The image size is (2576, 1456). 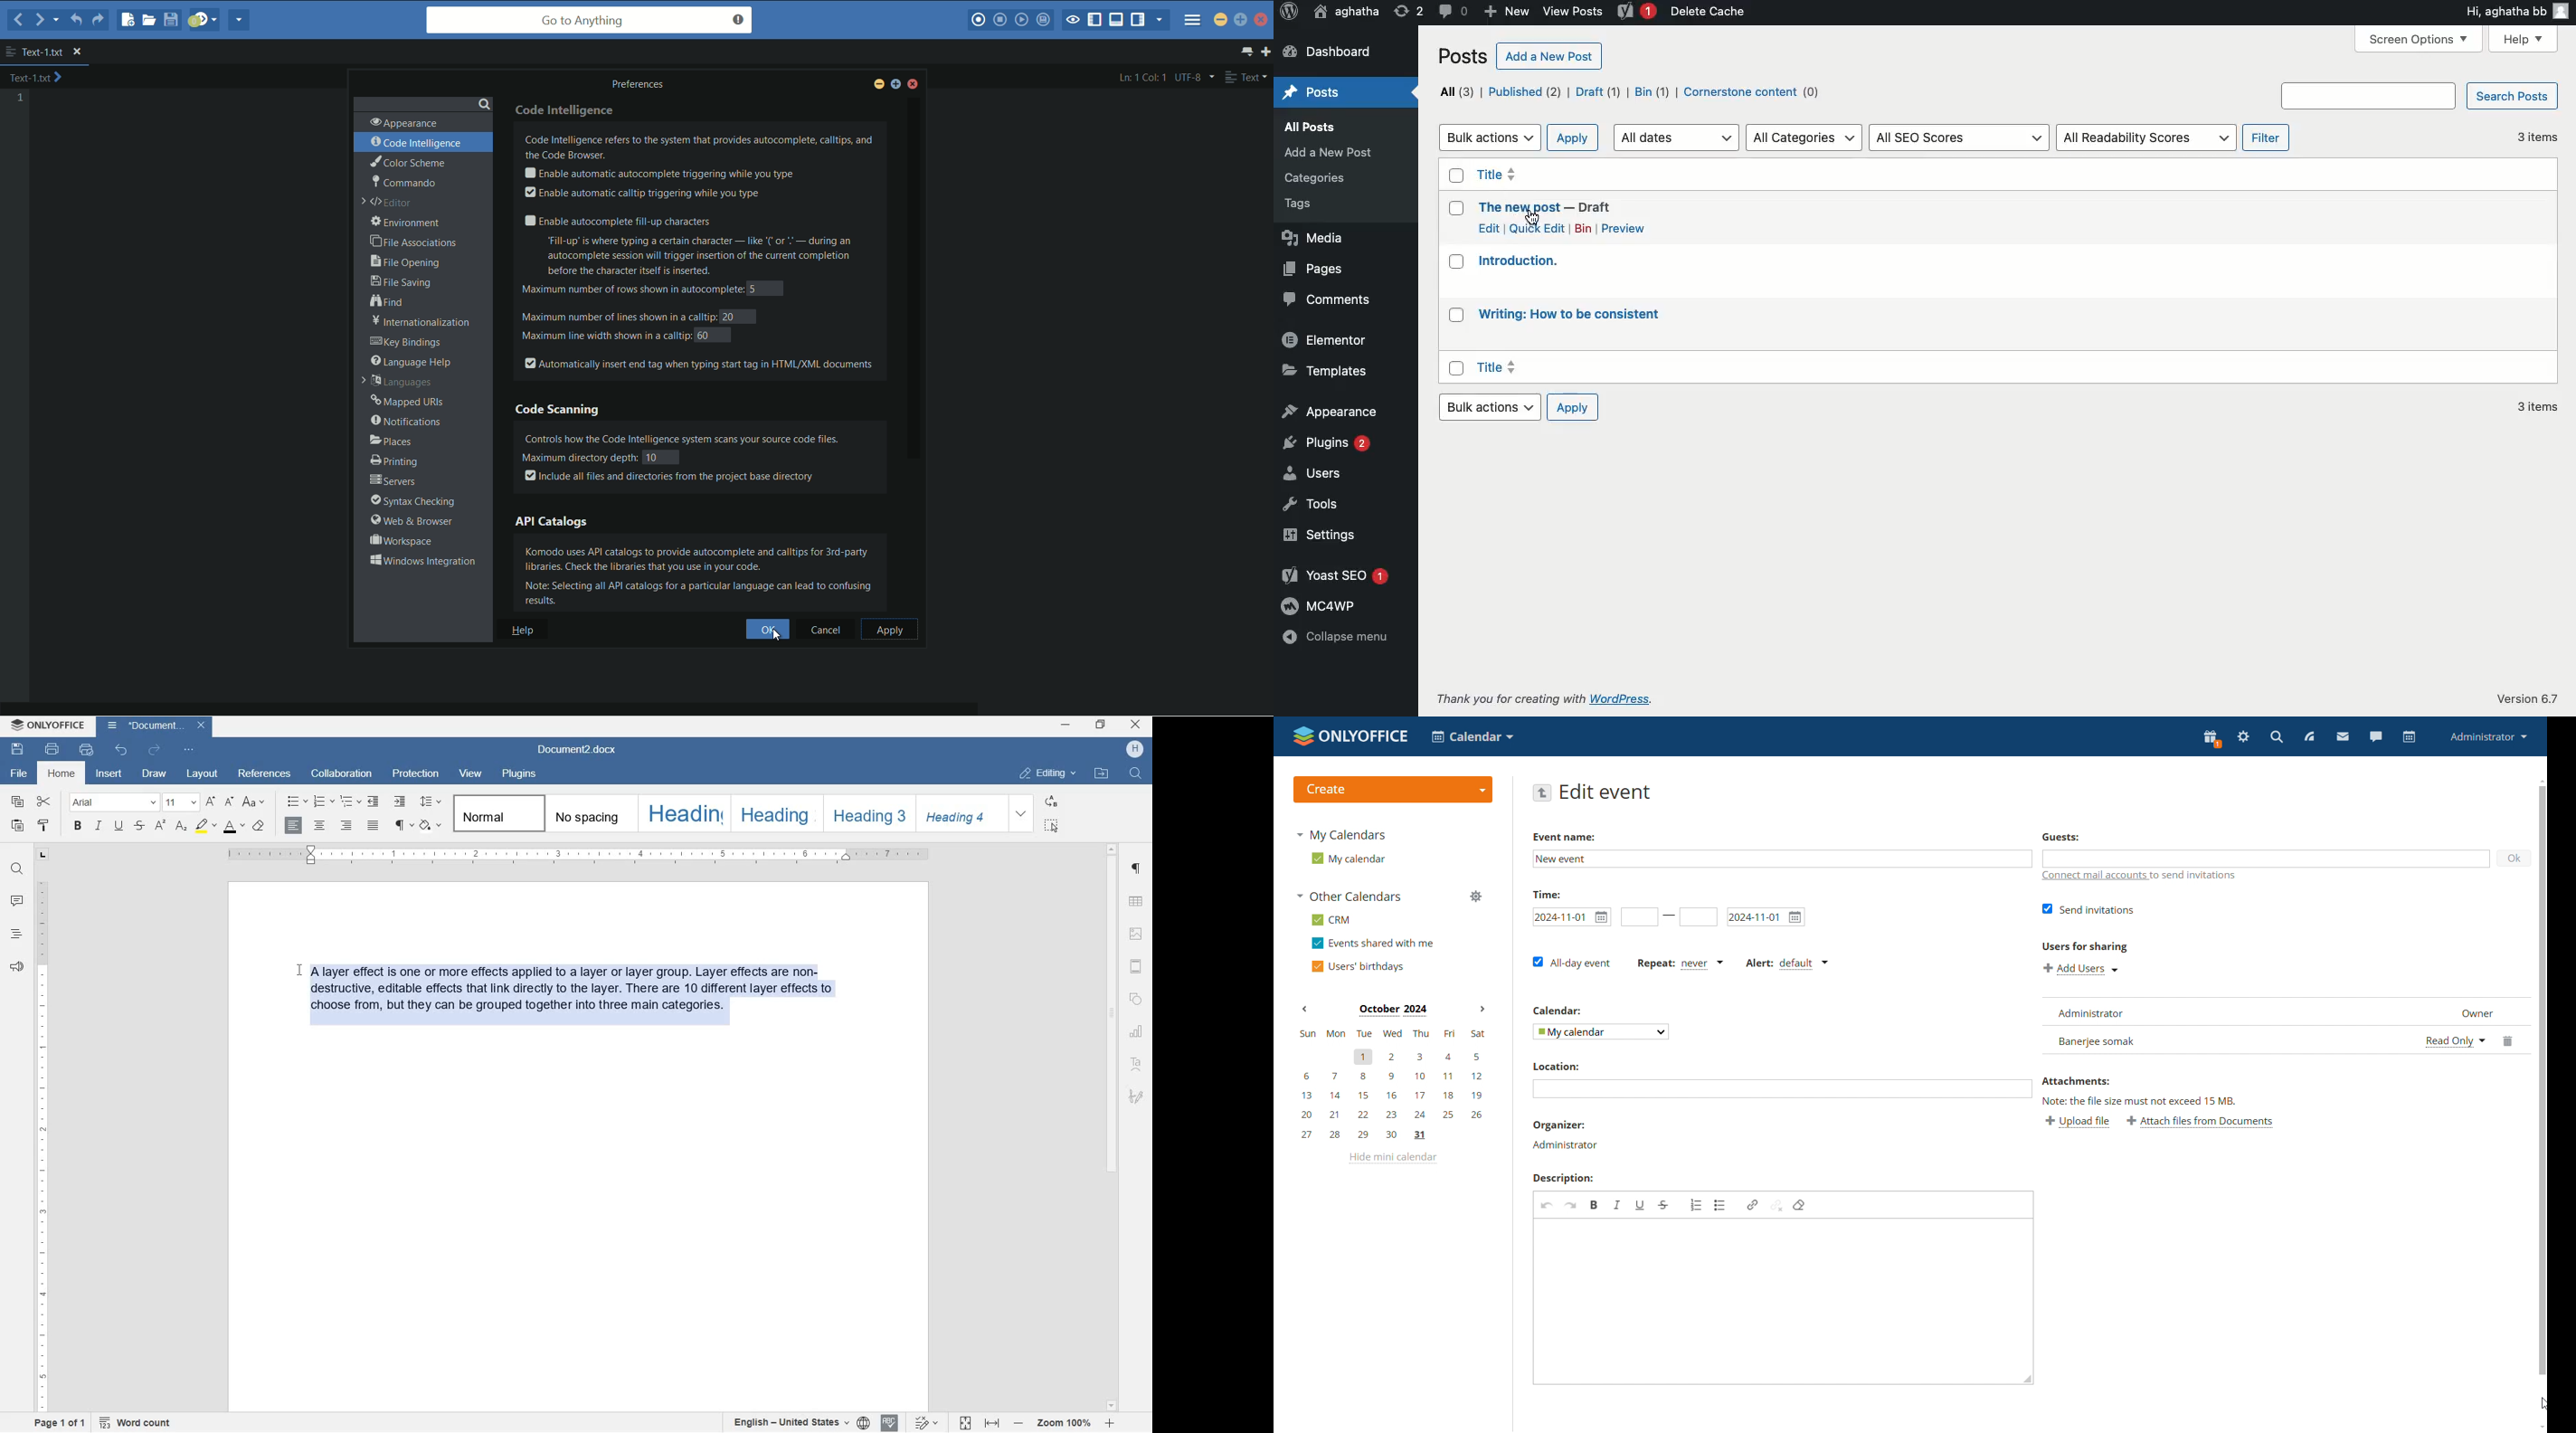 I want to click on All dates, so click(x=1674, y=137).